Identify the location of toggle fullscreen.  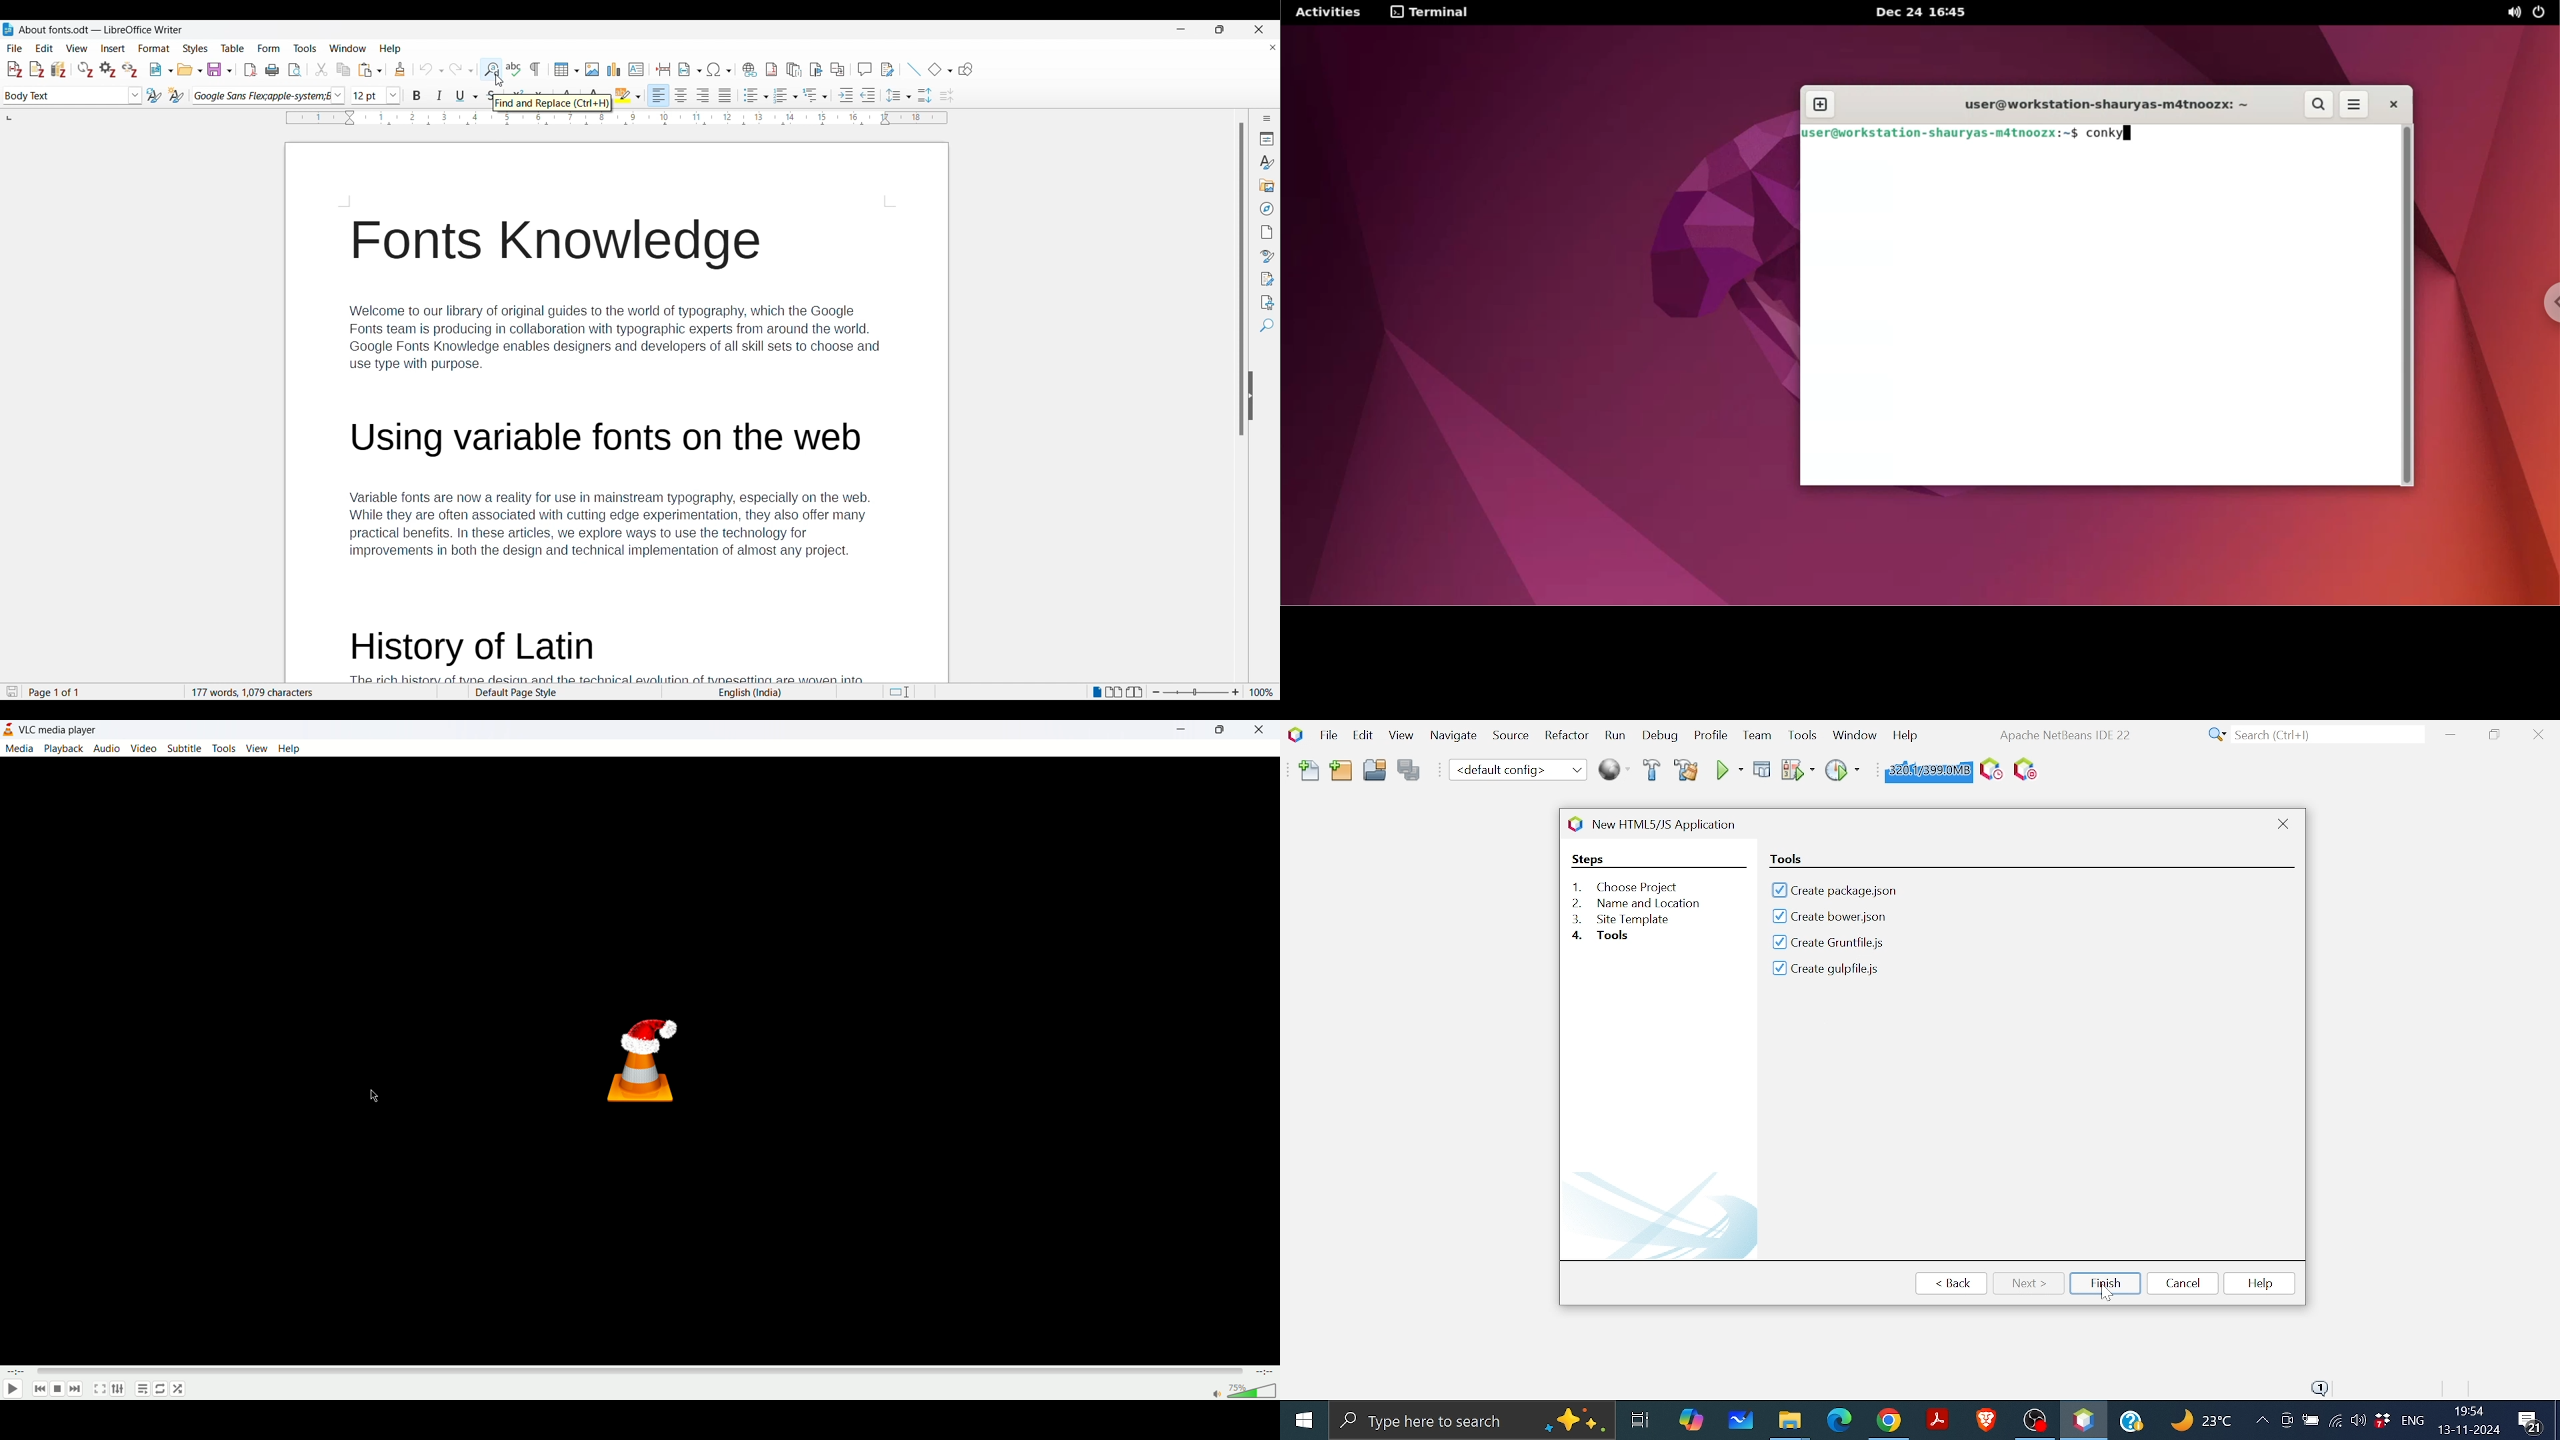
(100, 1389).